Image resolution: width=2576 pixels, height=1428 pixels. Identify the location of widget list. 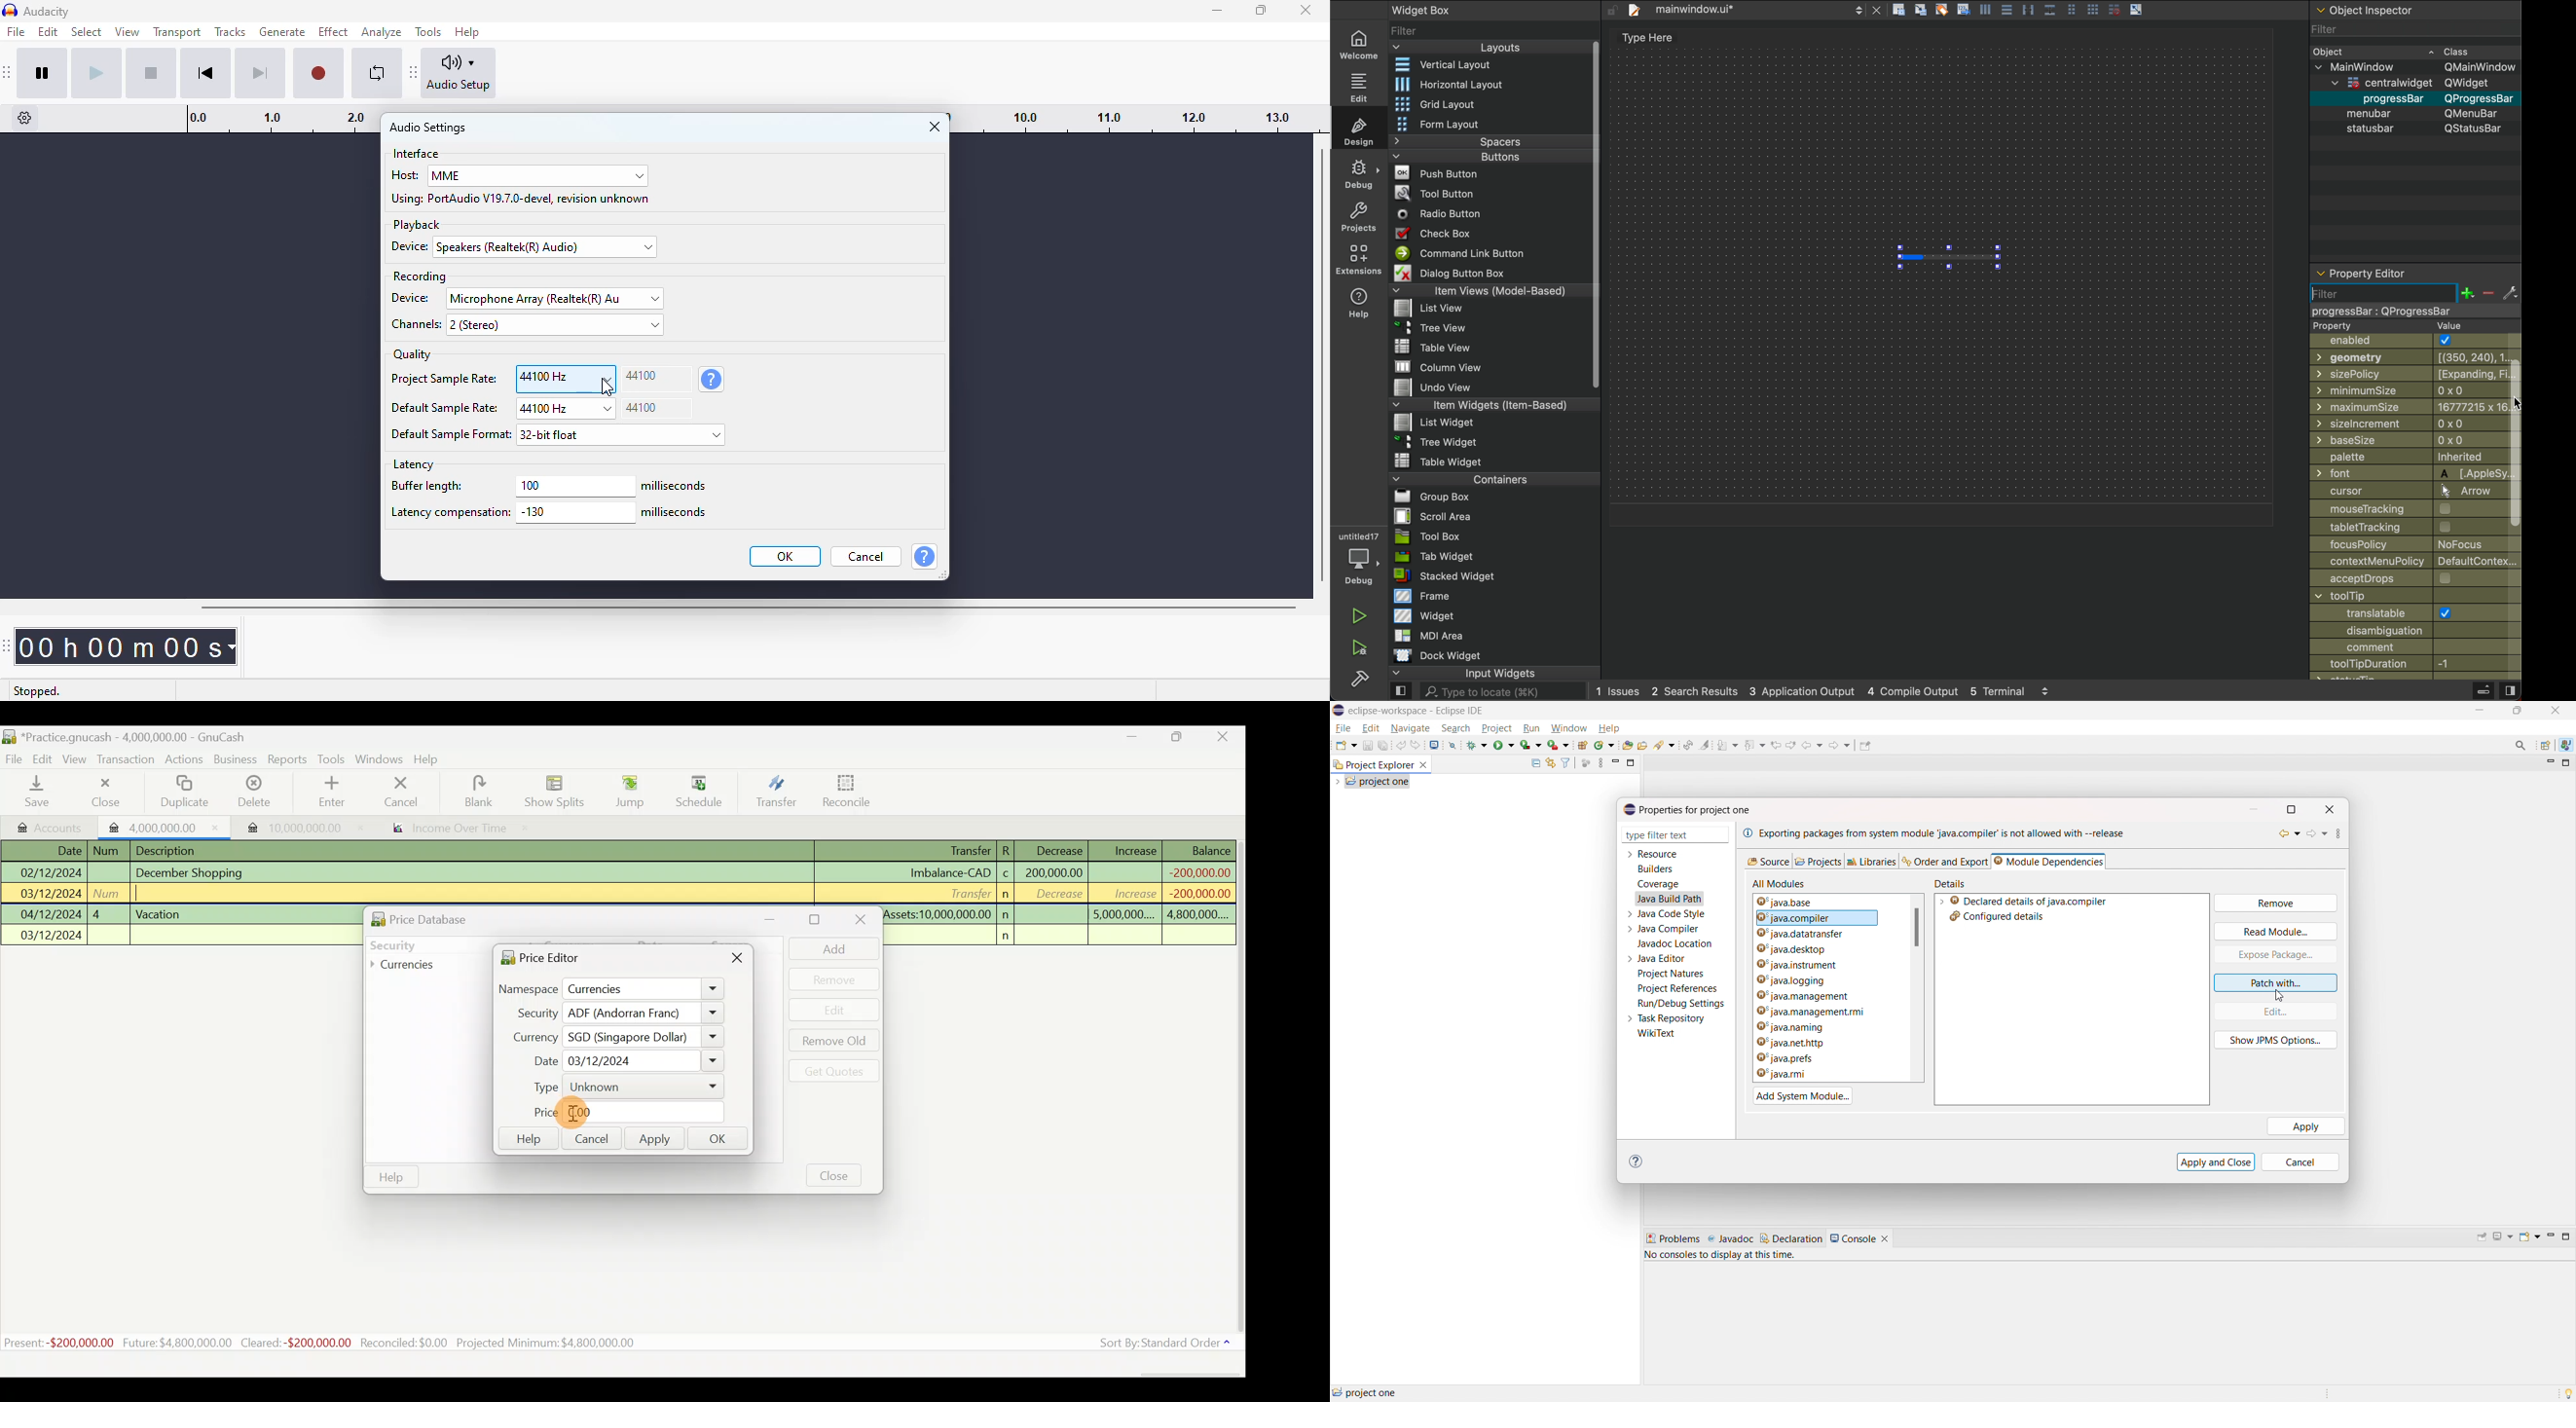
(1489, 29).